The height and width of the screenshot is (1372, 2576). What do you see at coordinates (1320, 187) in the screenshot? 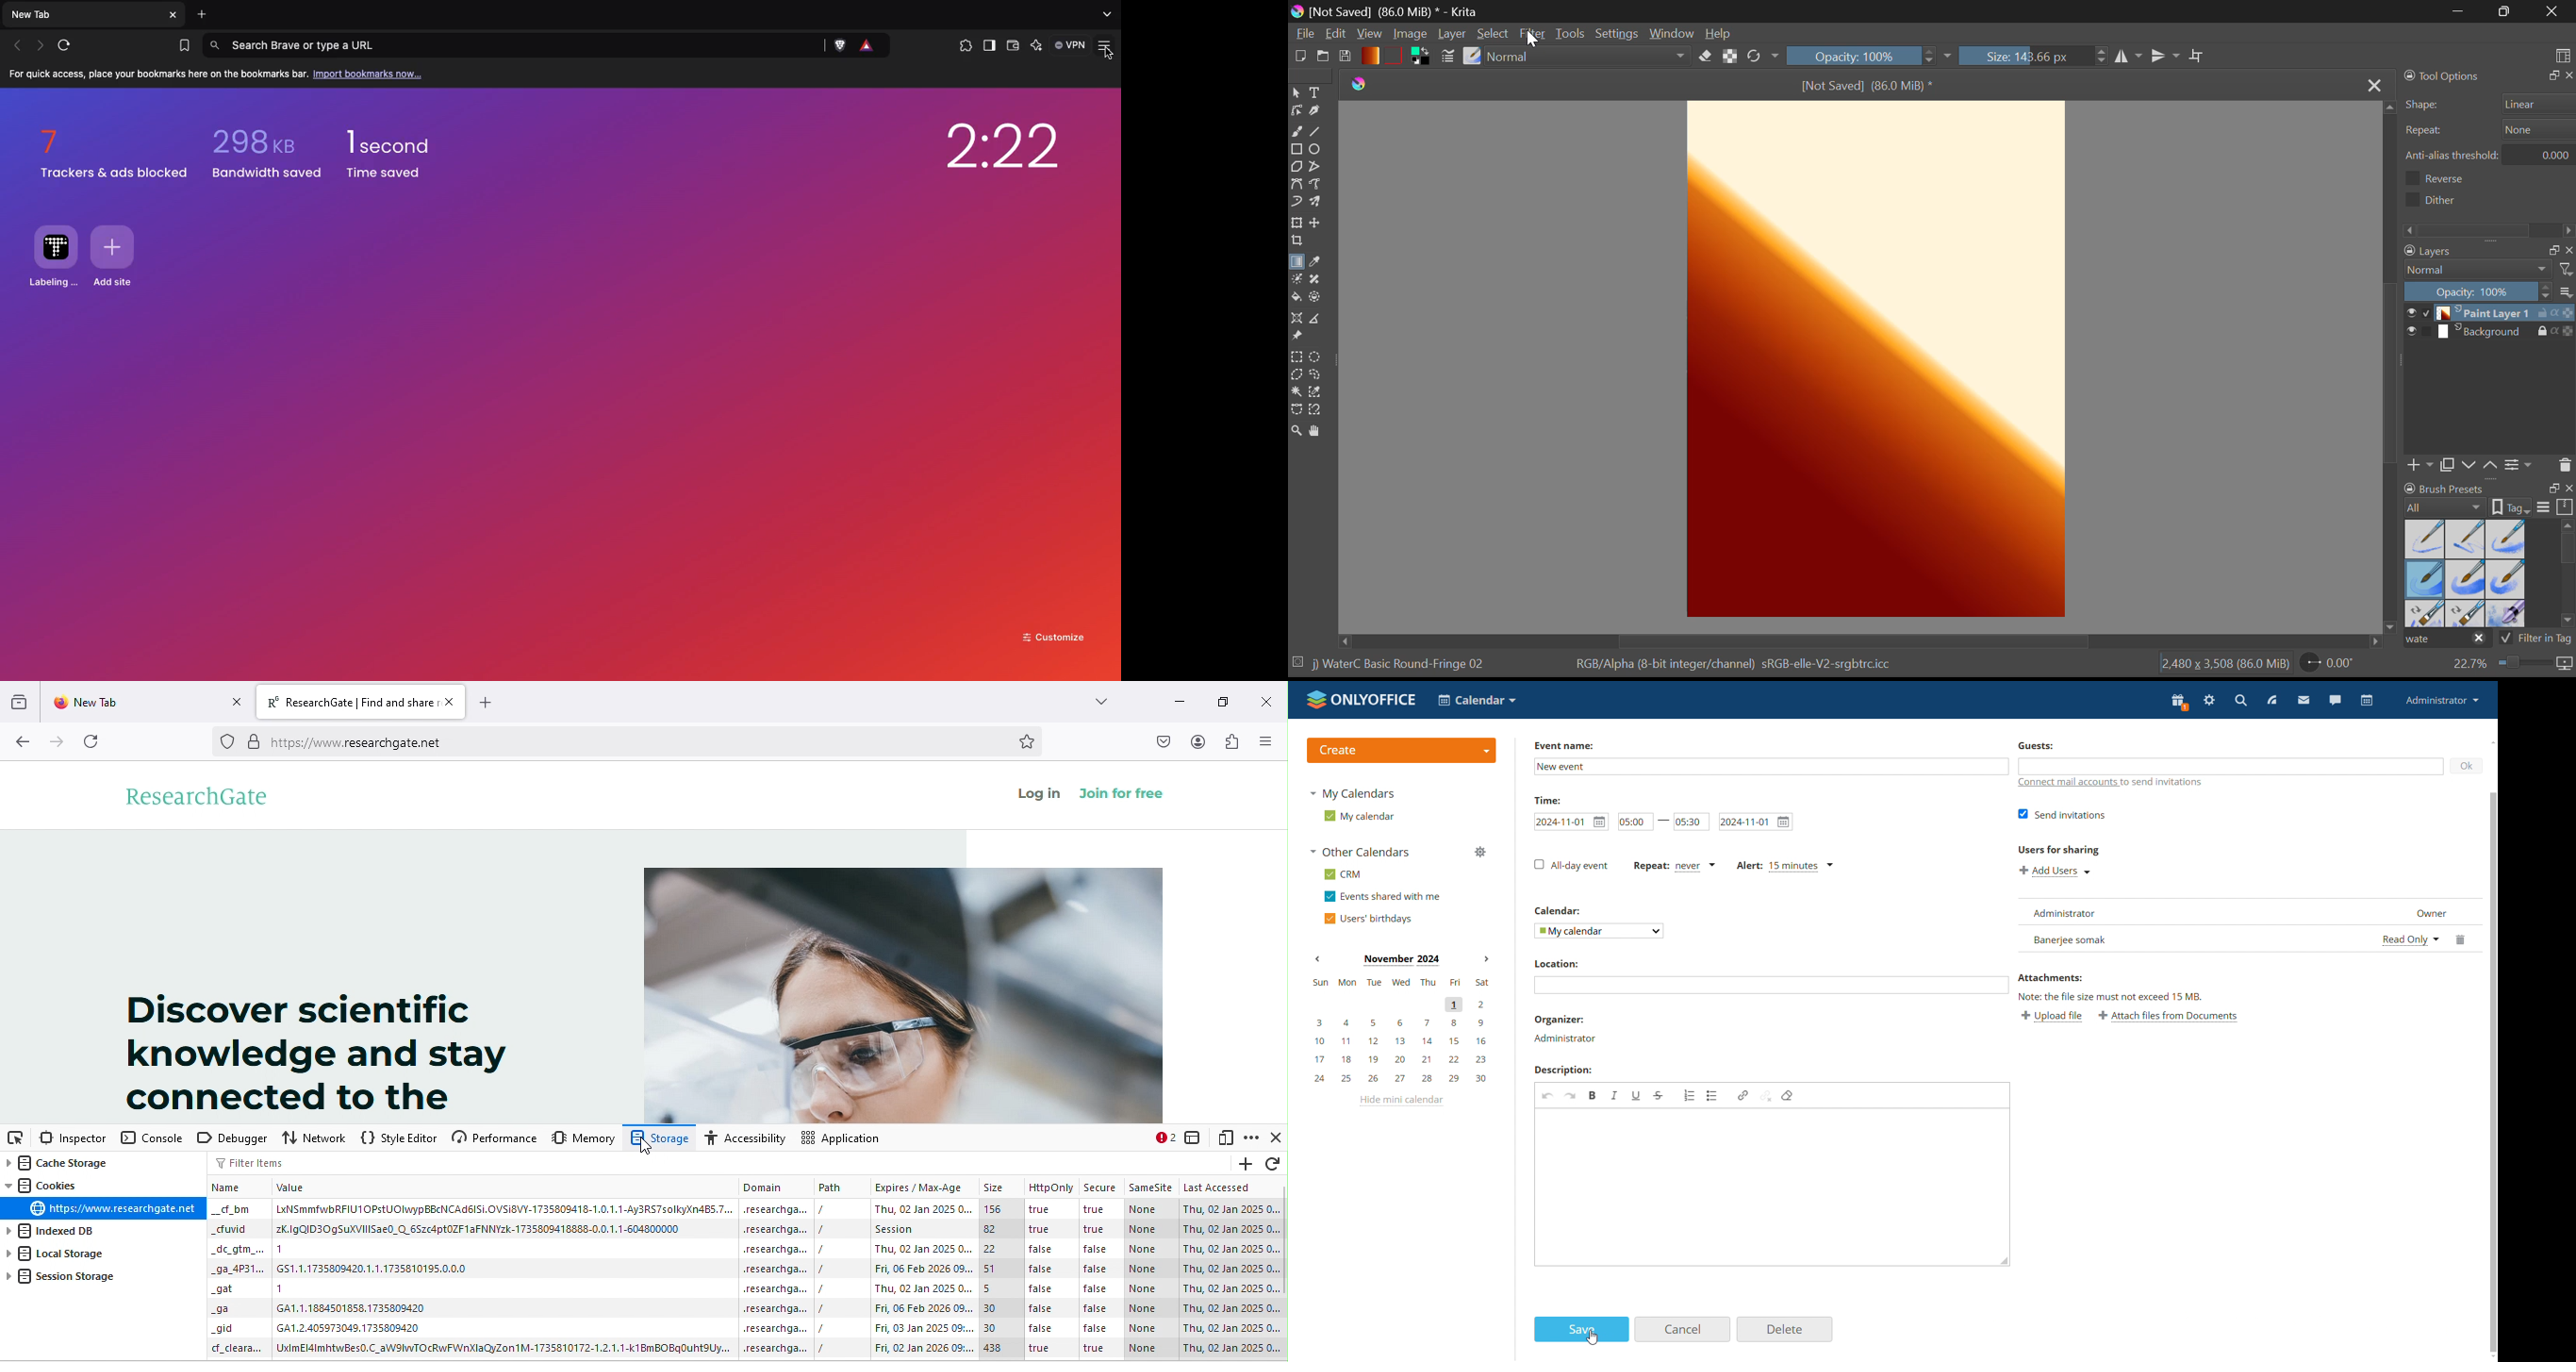
I see `Freehand Path Tool` at bounding box center [1320, 187].